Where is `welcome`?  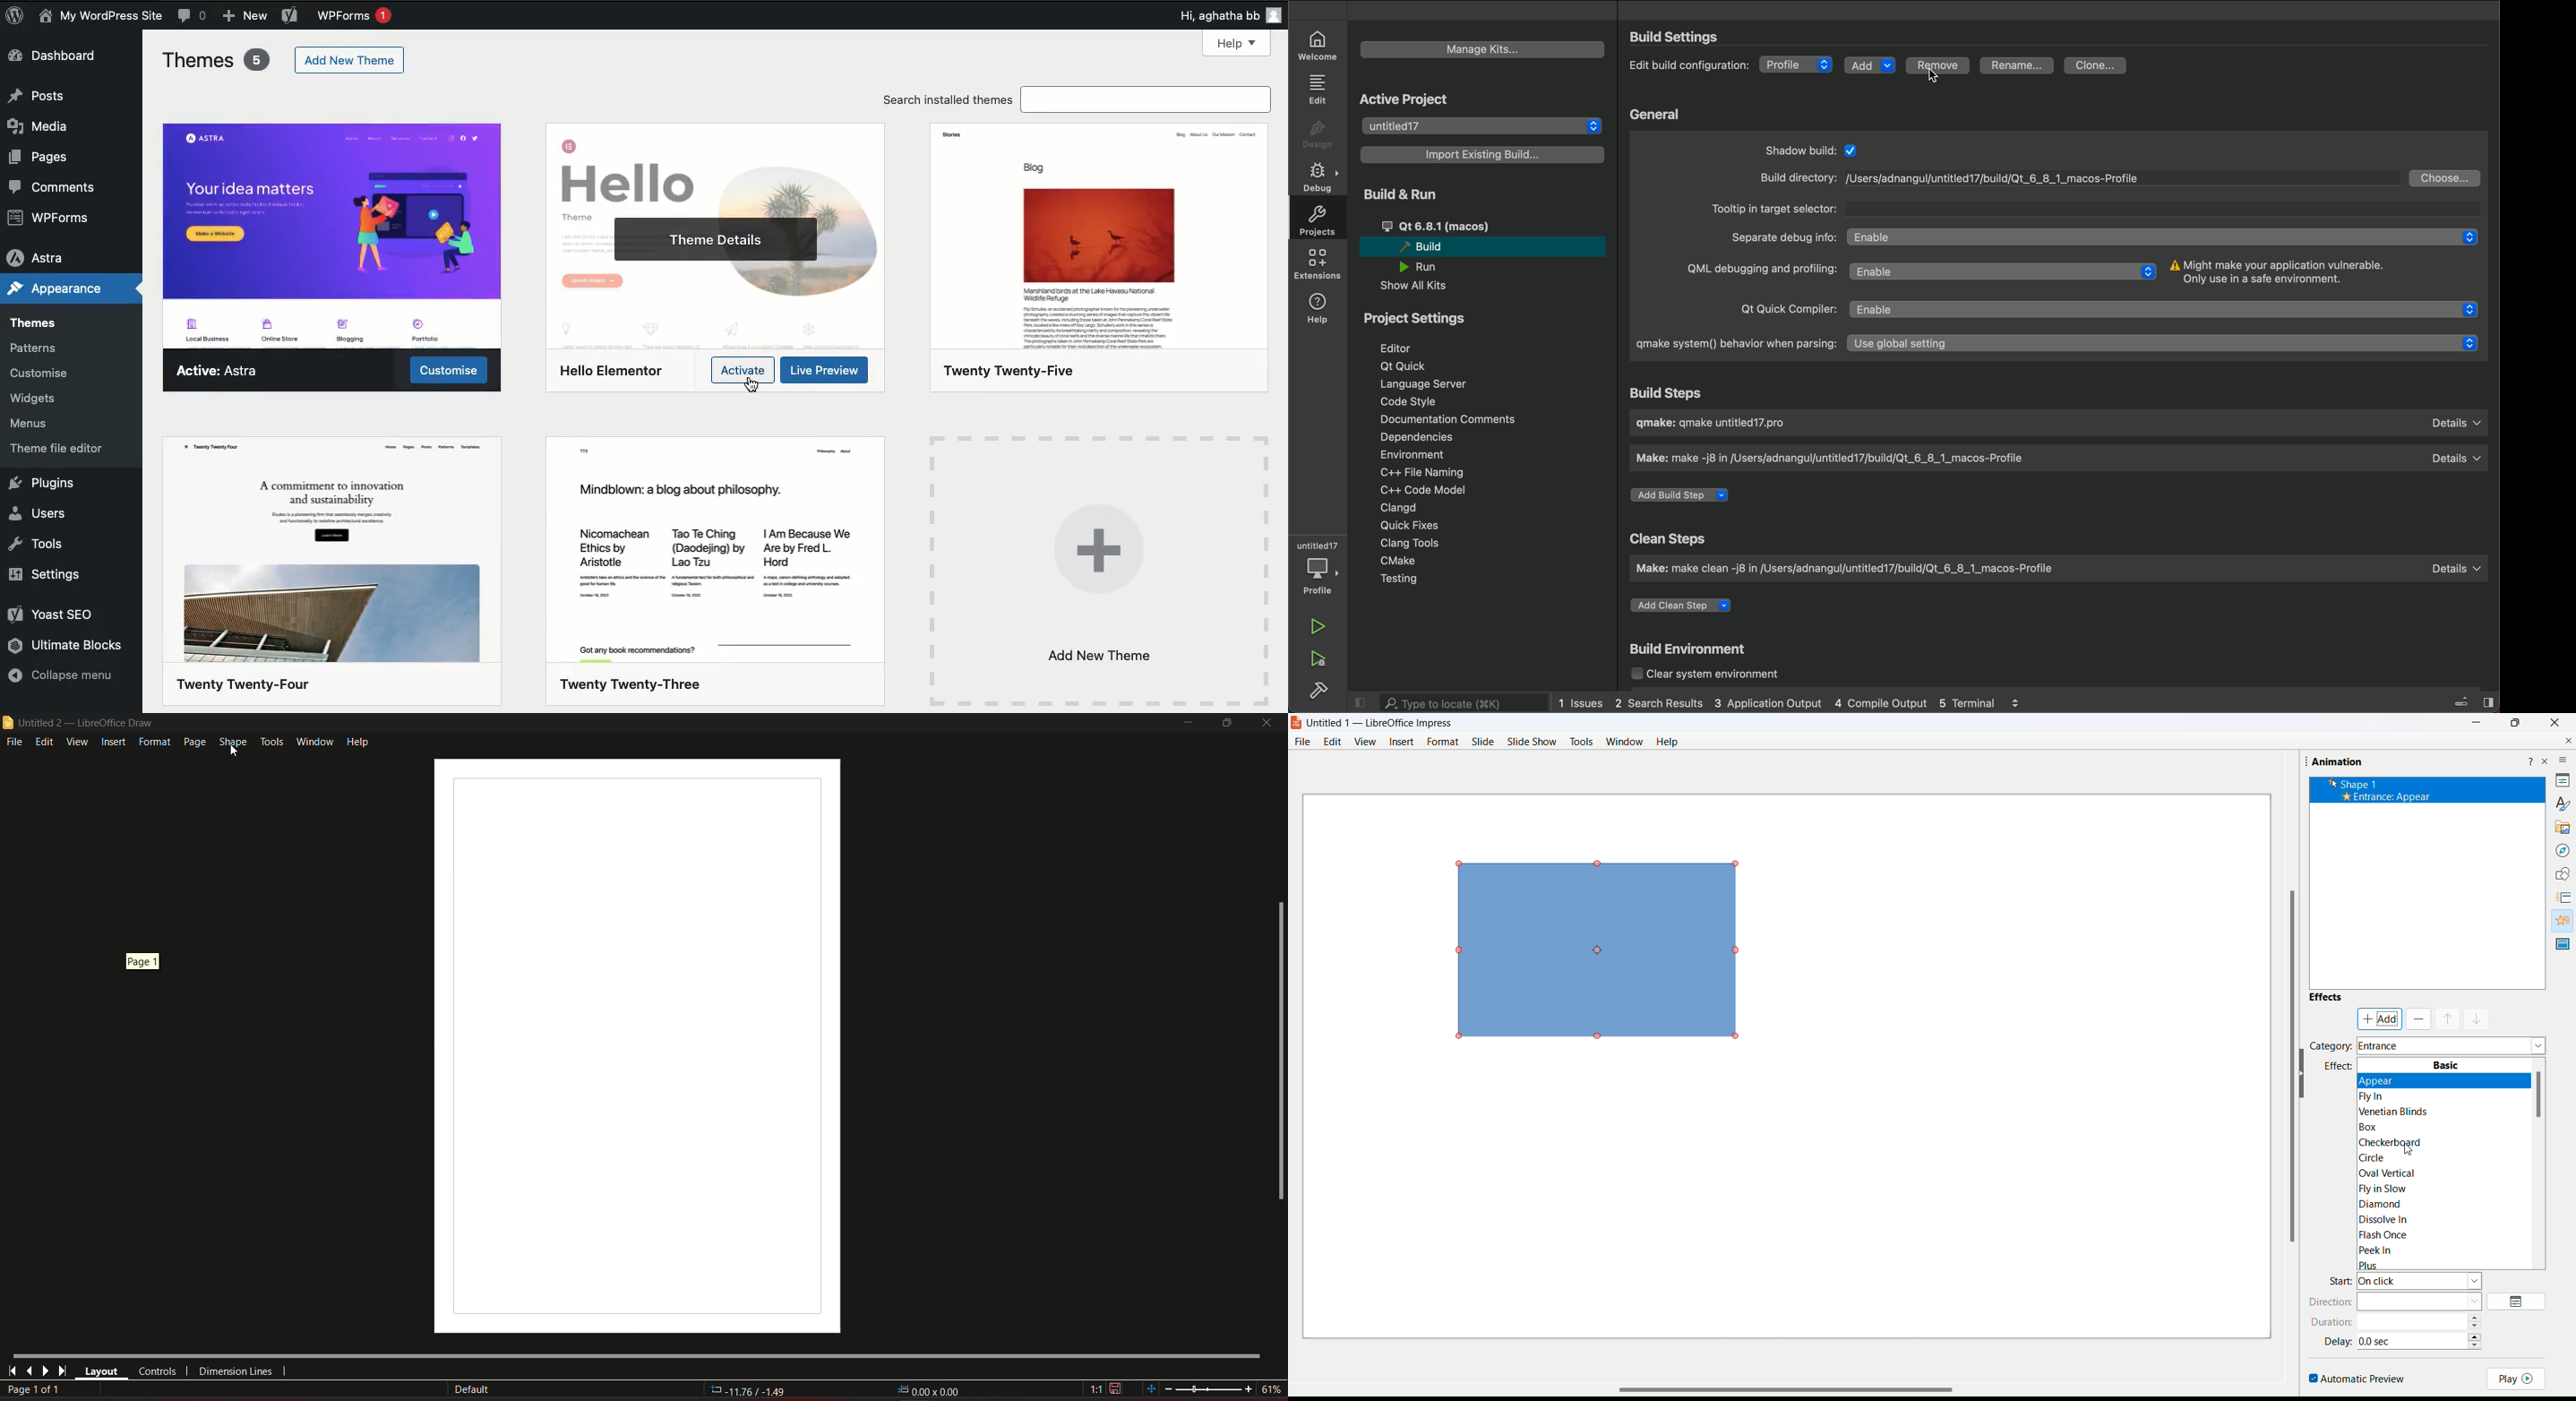
welcome is located at coordinates (1319, 44).